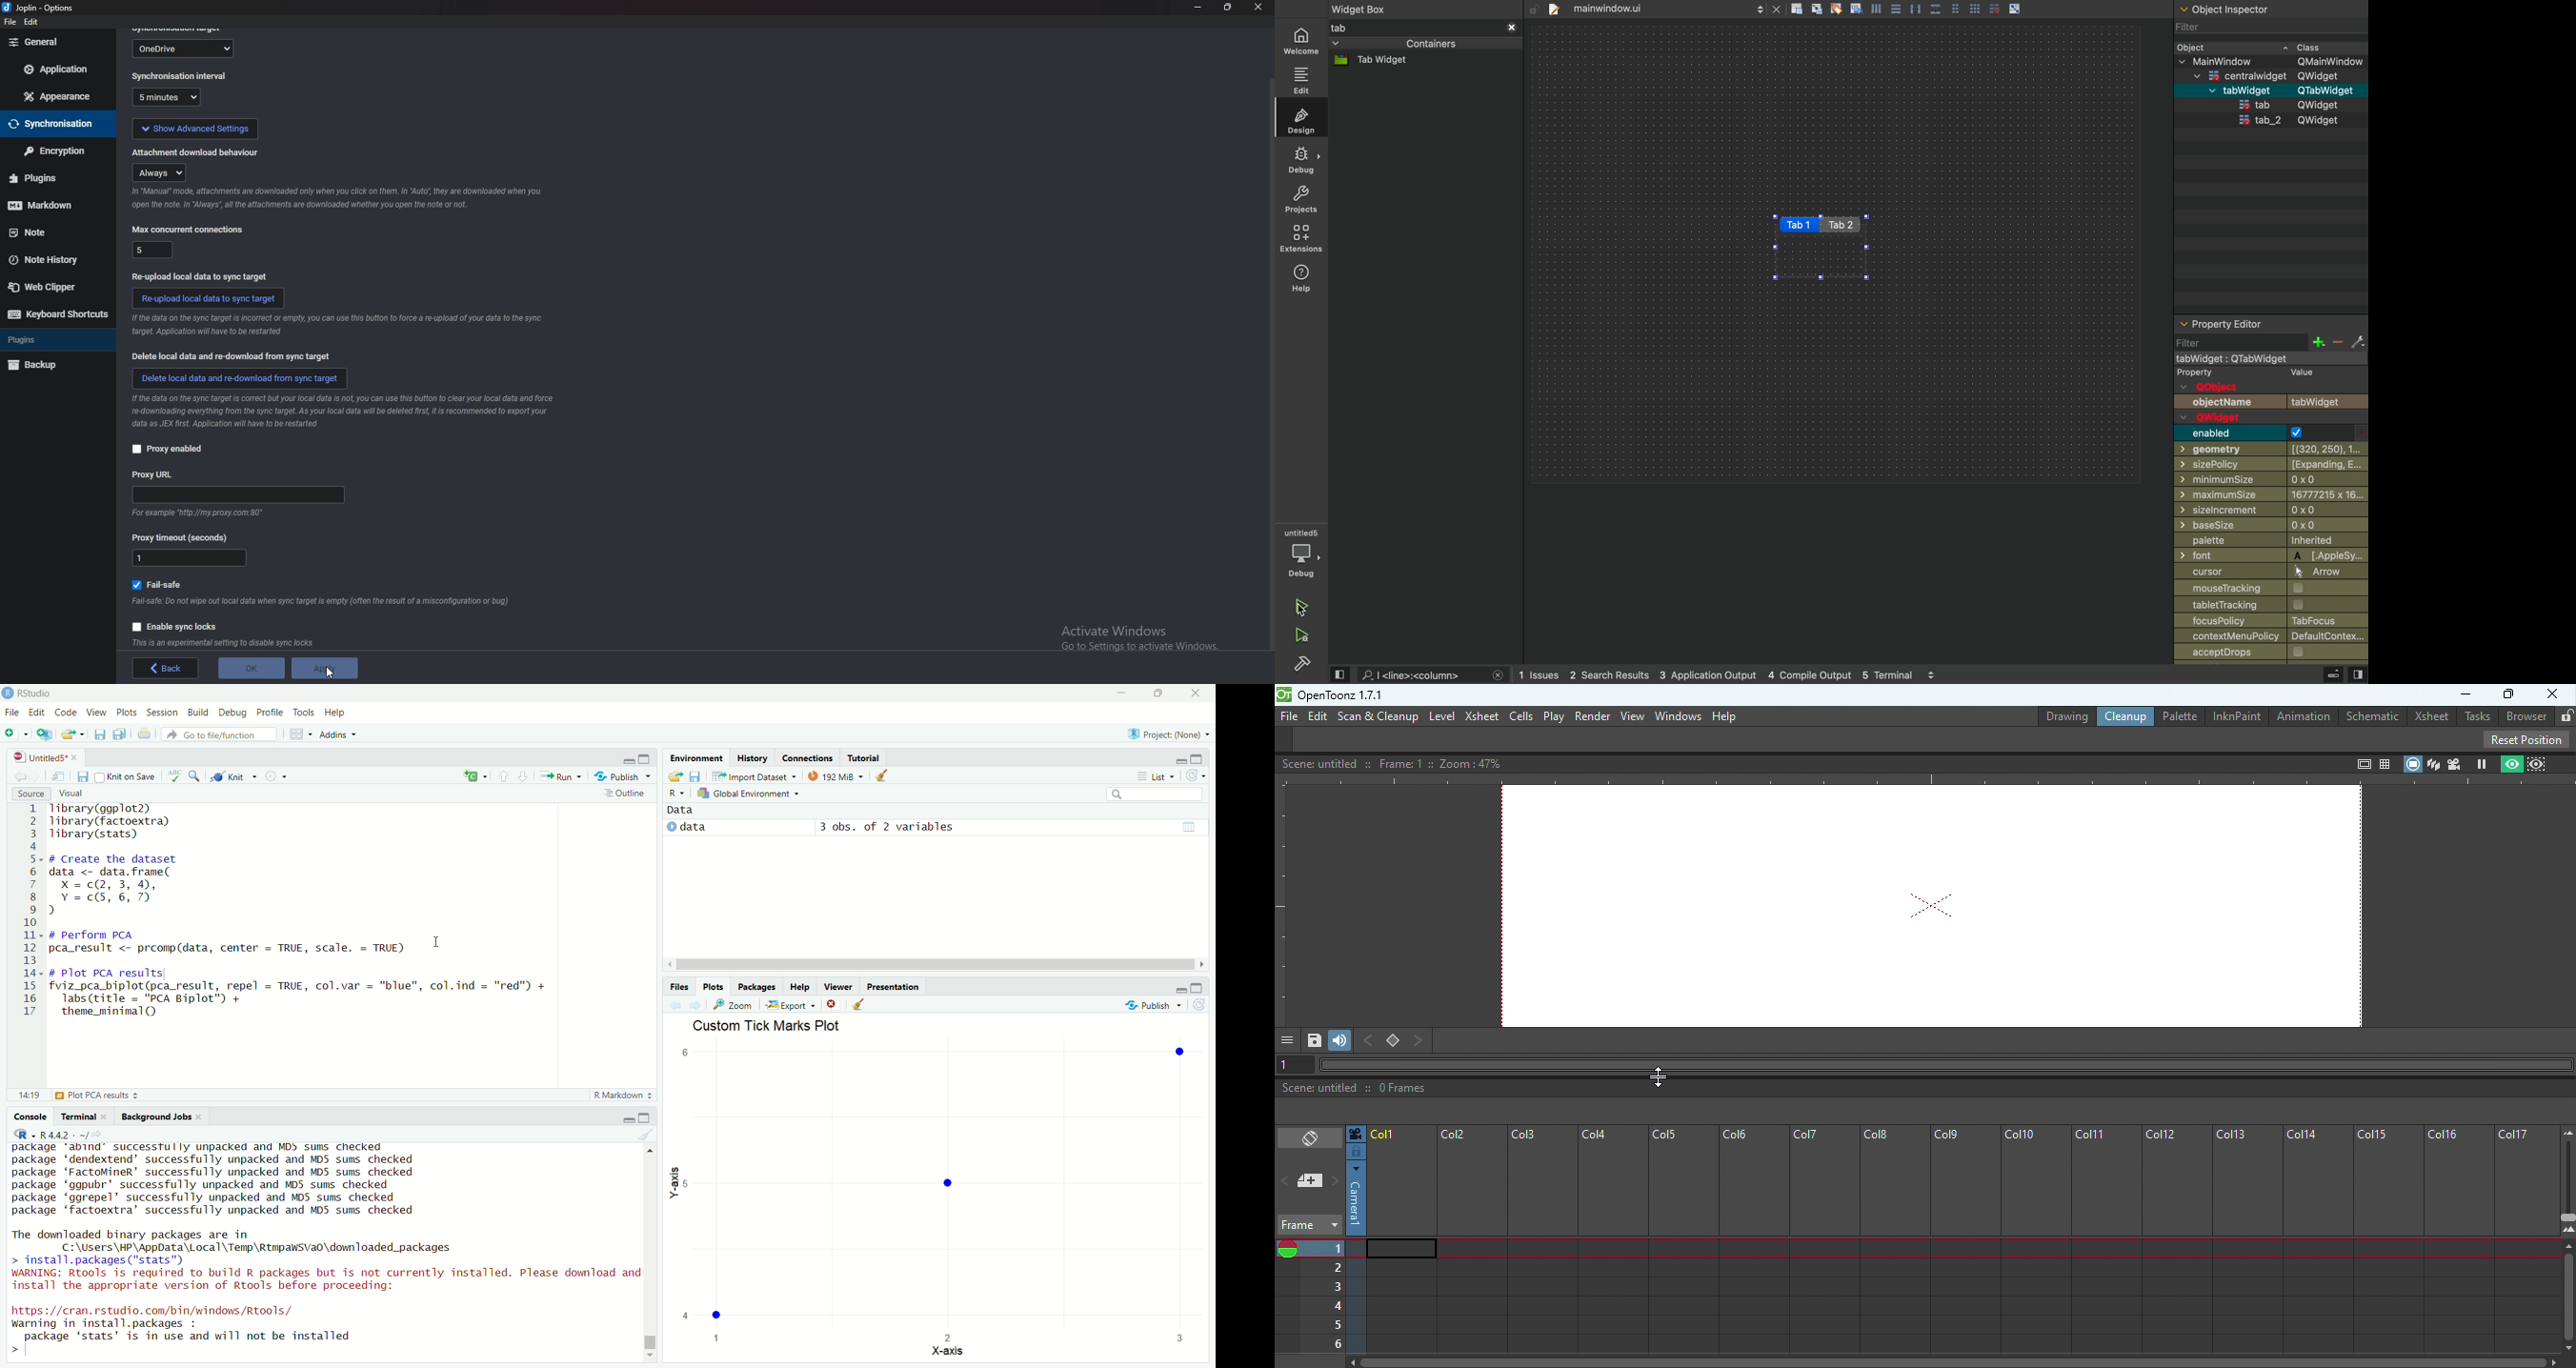  What do you see at coordinates (185, 47) in the screenshot?
I see `sync target` at bounding box center [185, 47].